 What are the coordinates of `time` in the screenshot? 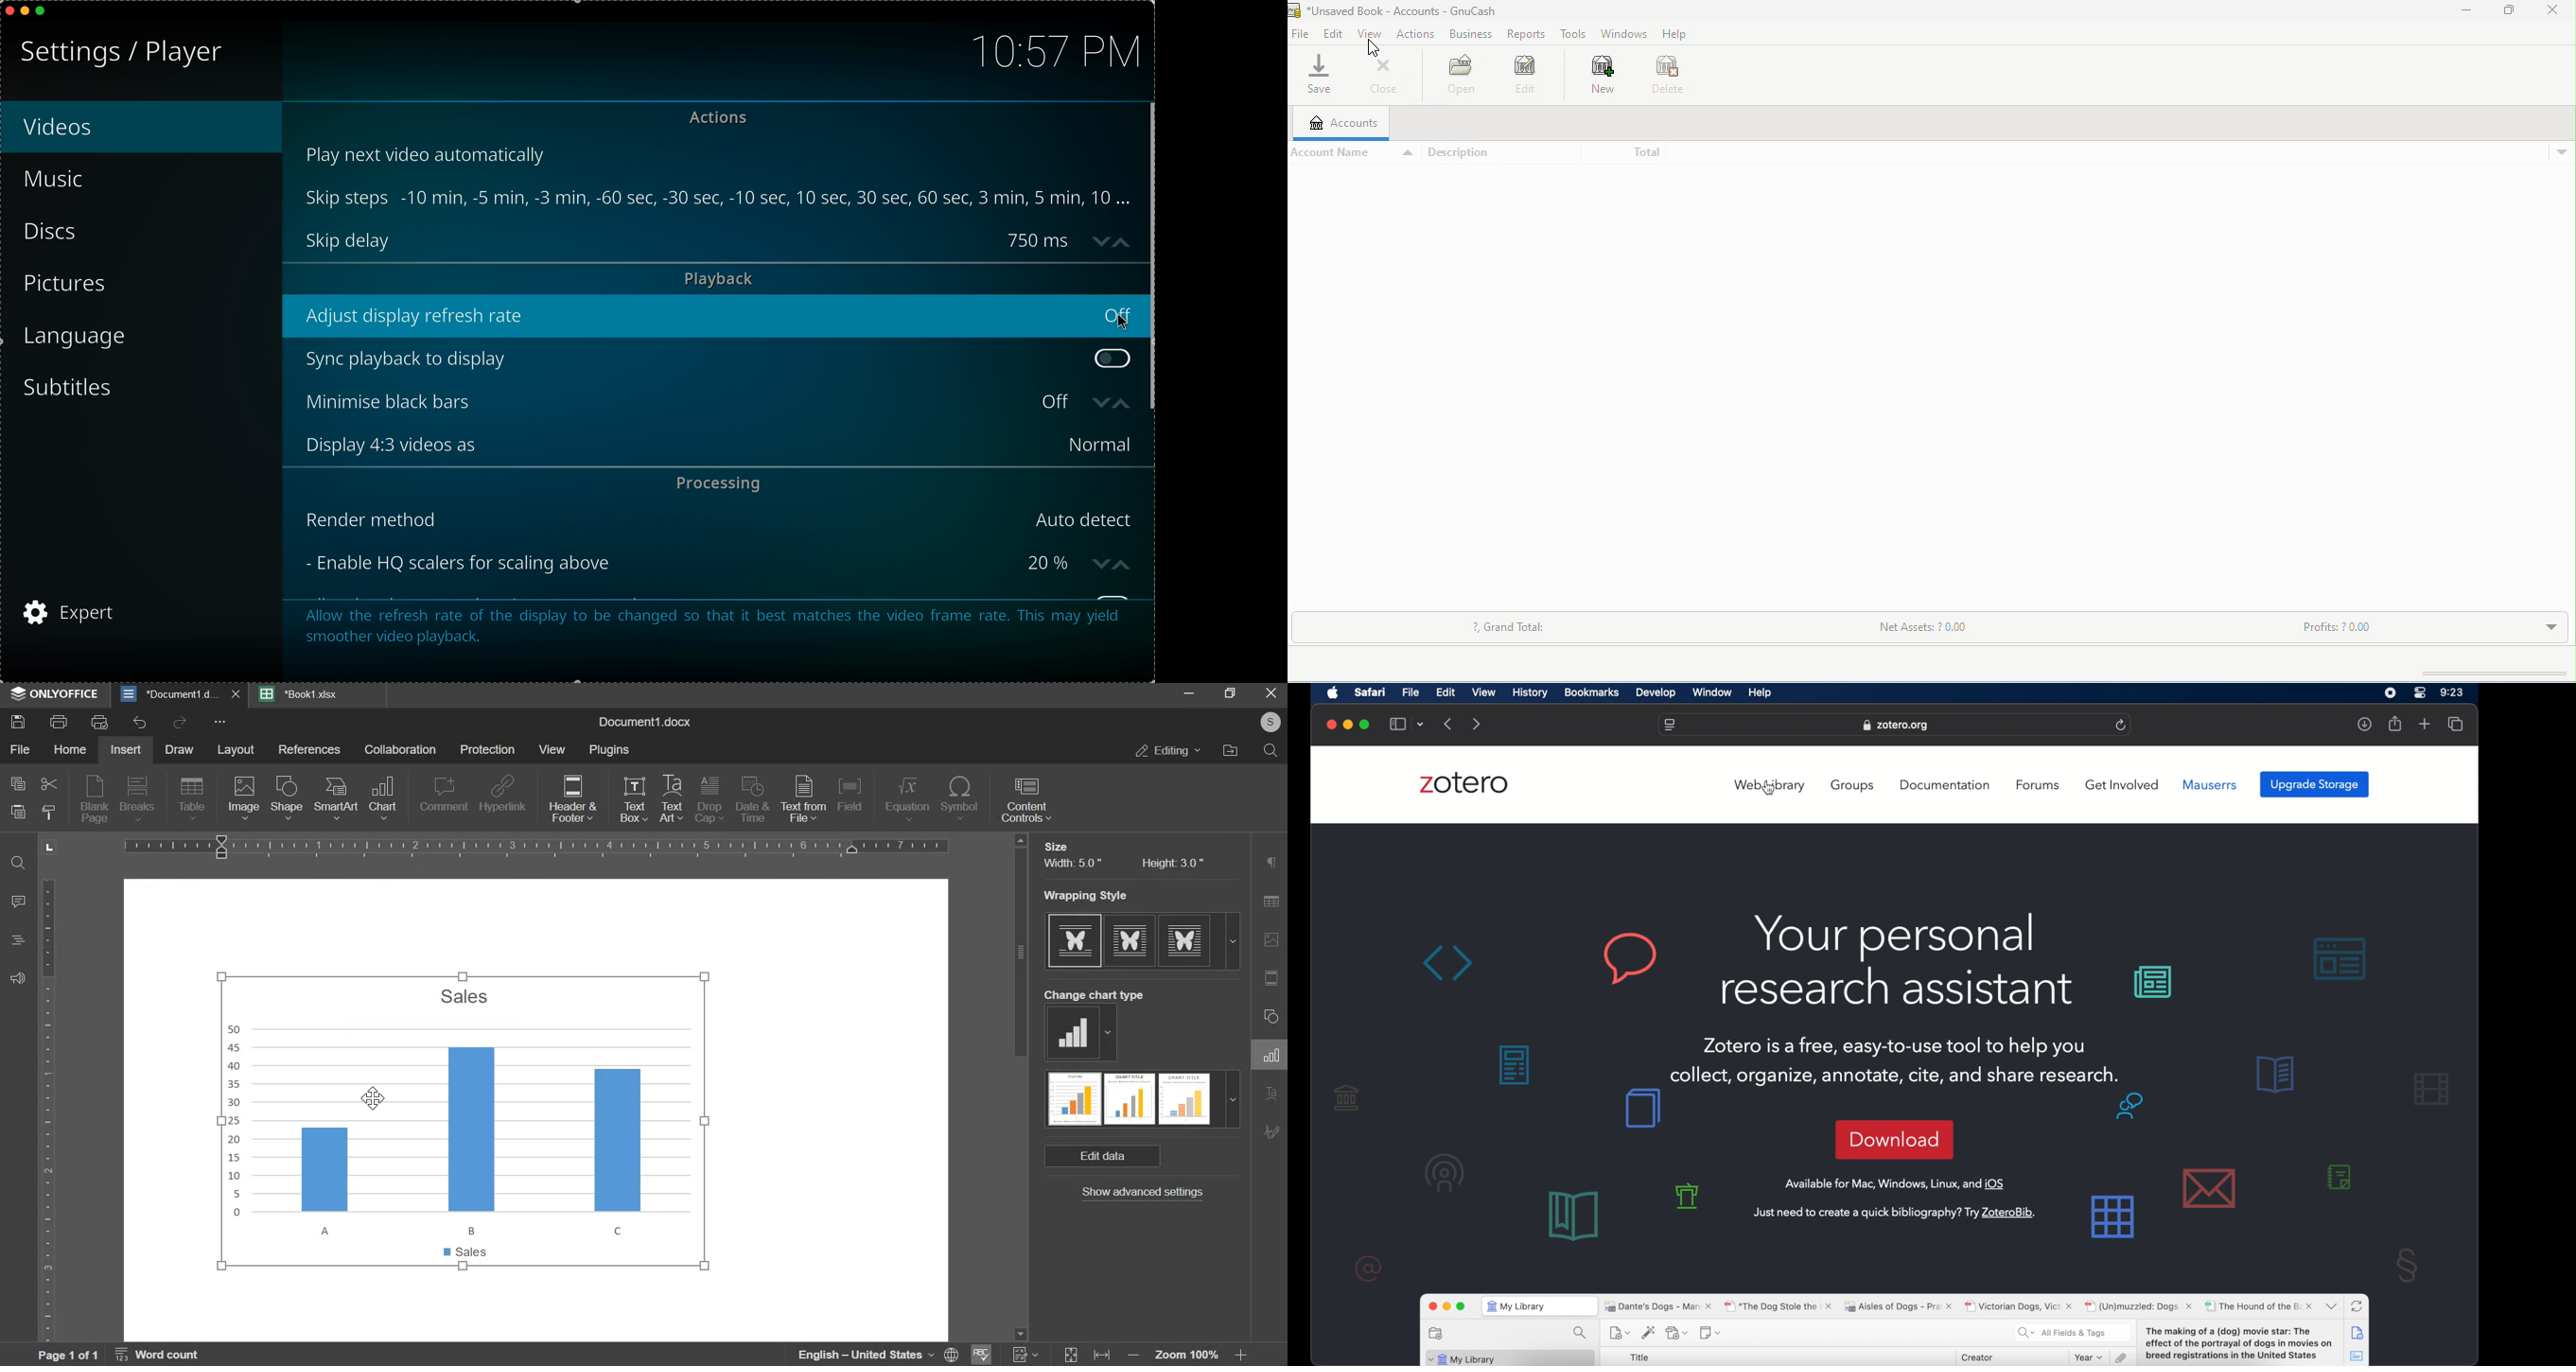 It's located at (2452, 692).